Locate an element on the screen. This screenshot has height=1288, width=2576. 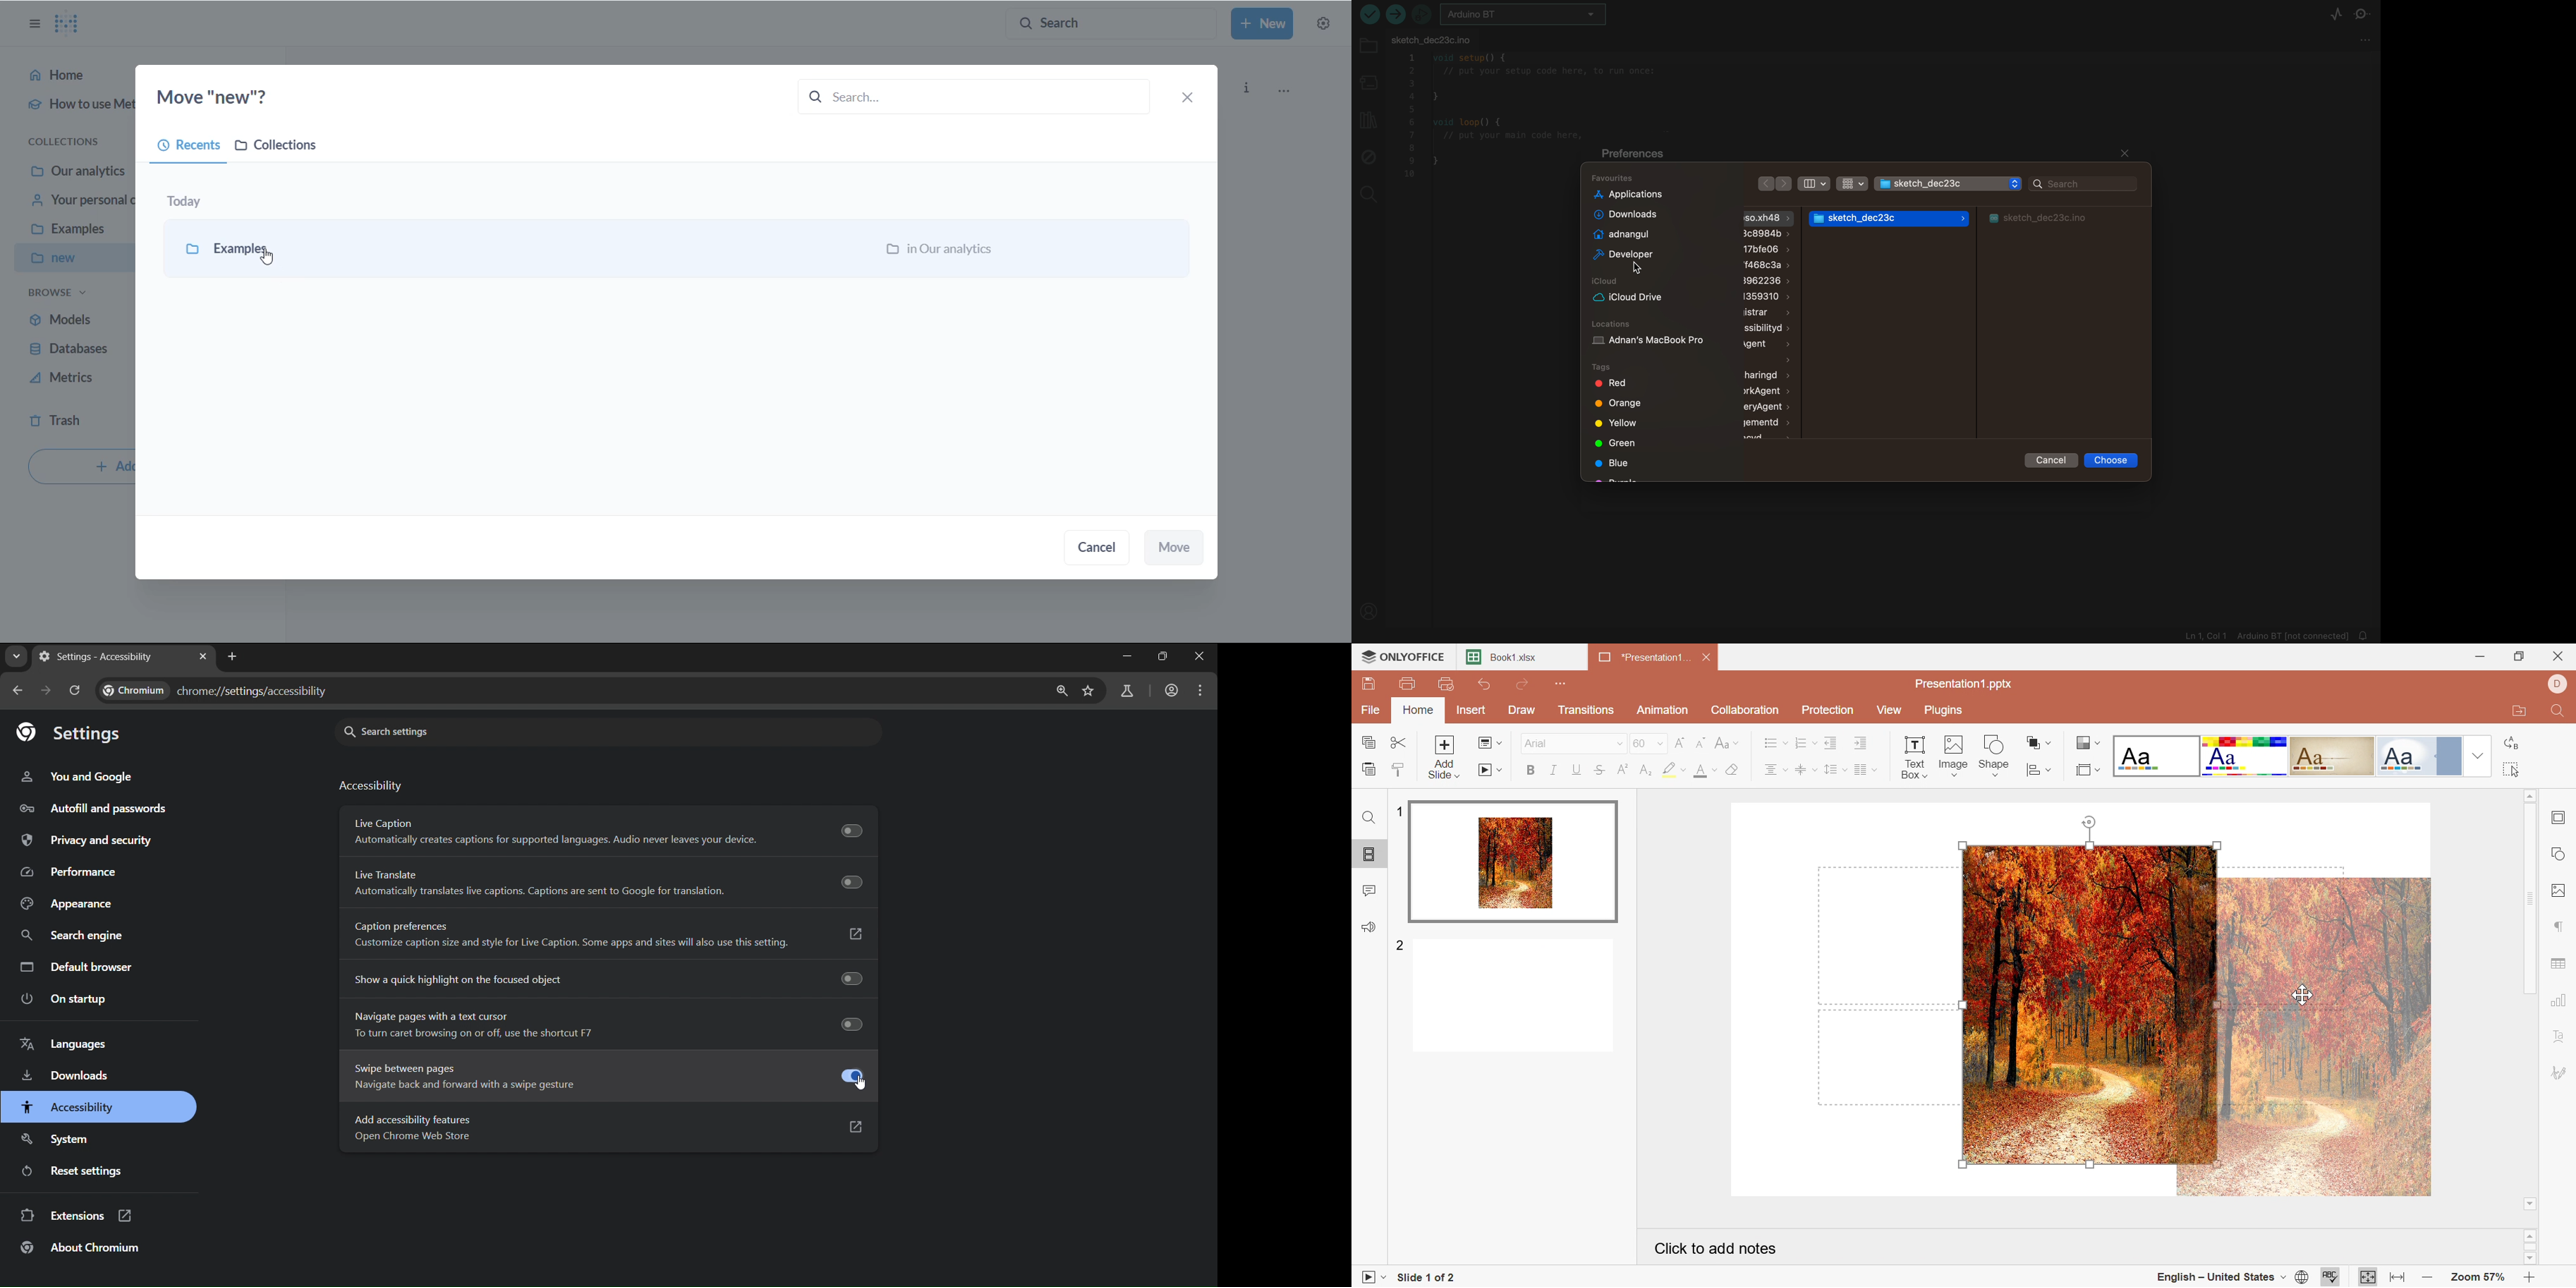
close is located at coordinates (1196, 661).